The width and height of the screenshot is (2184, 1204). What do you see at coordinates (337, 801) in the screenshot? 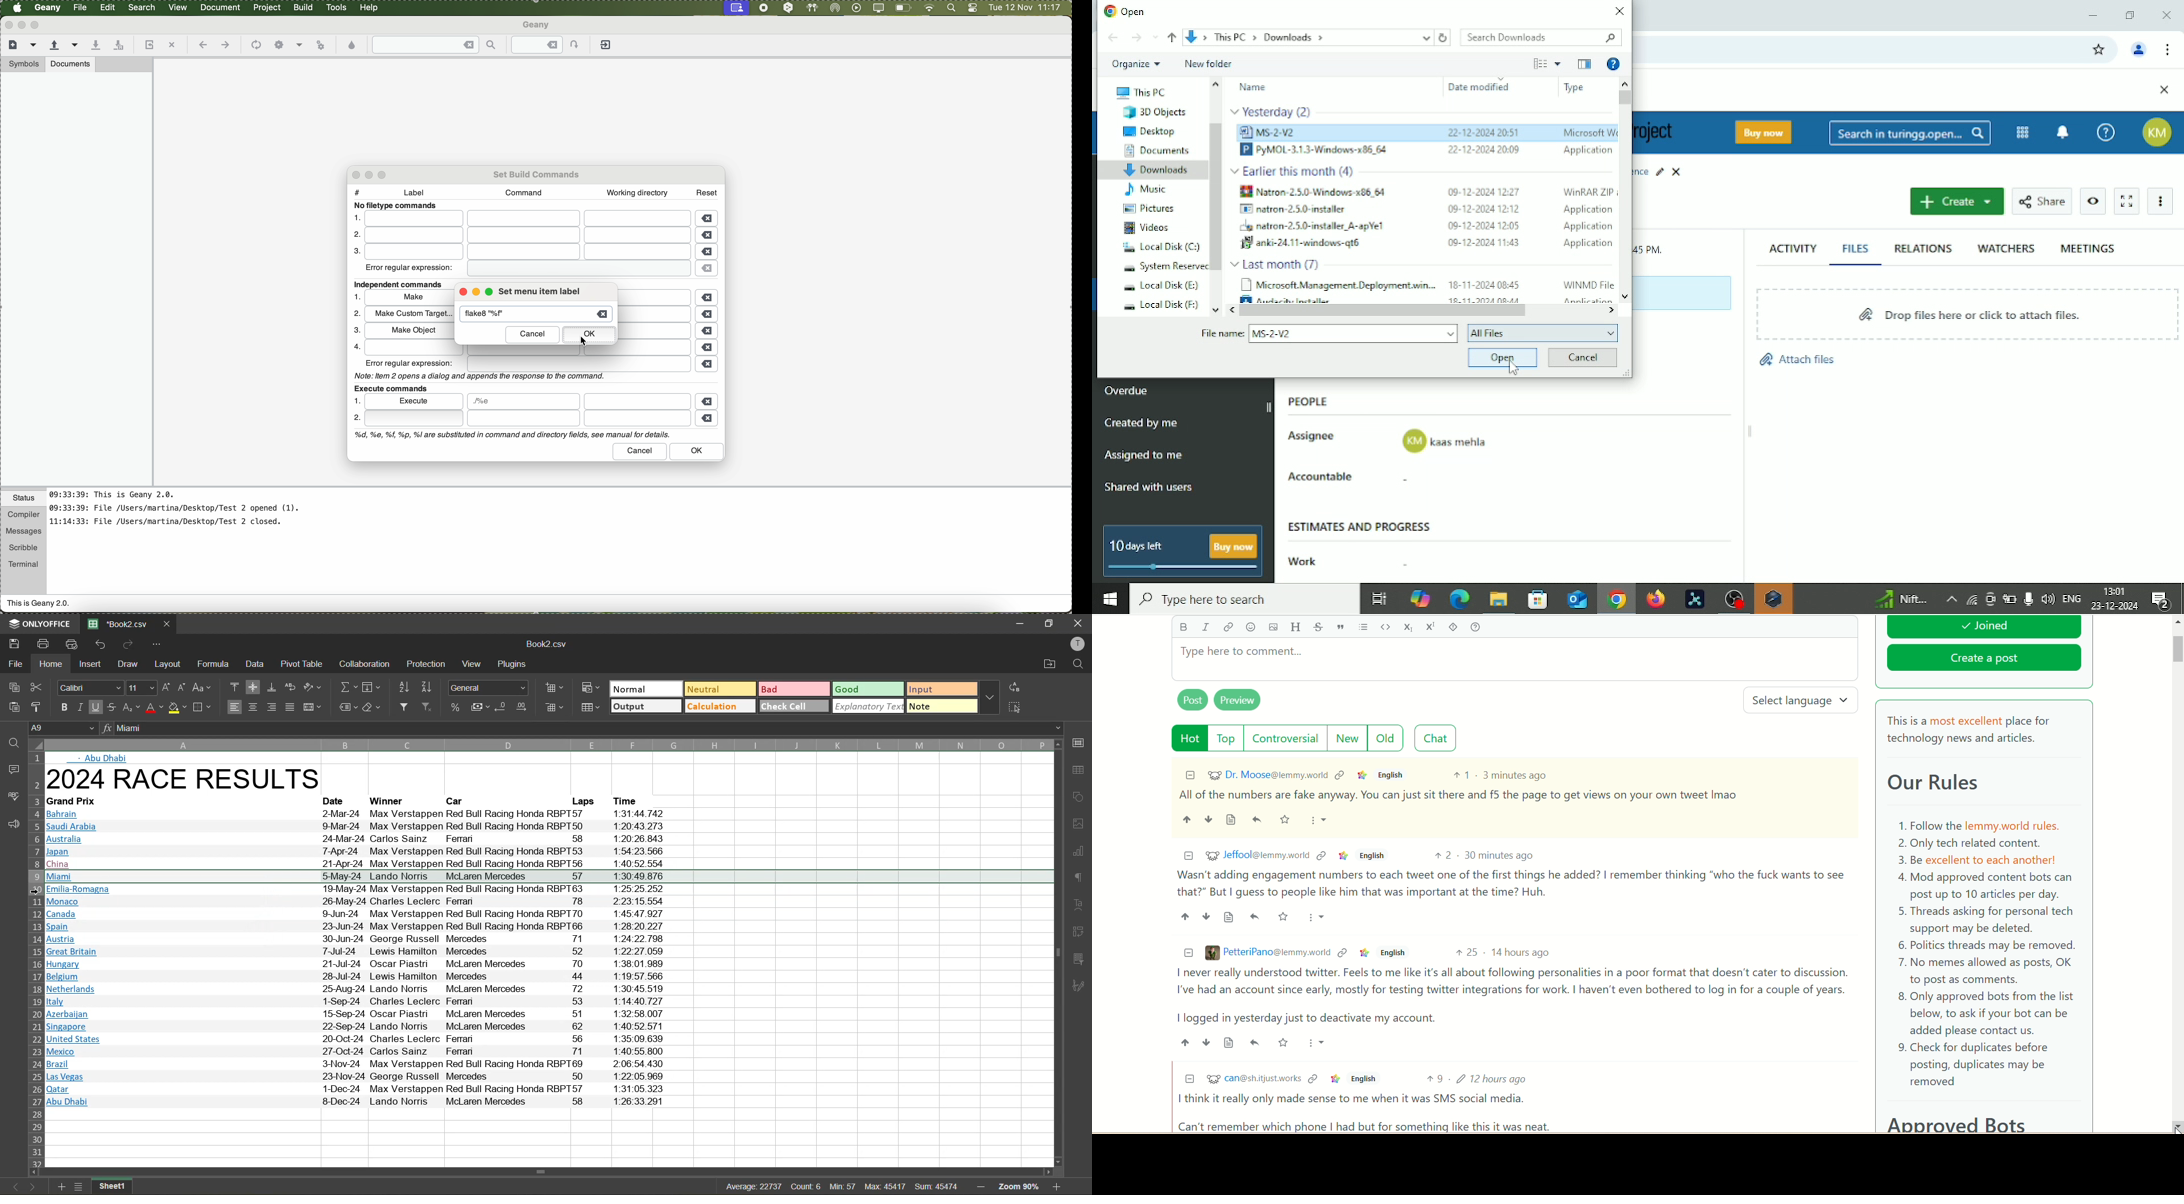
I see `Date` at bounding box center [337, 801].